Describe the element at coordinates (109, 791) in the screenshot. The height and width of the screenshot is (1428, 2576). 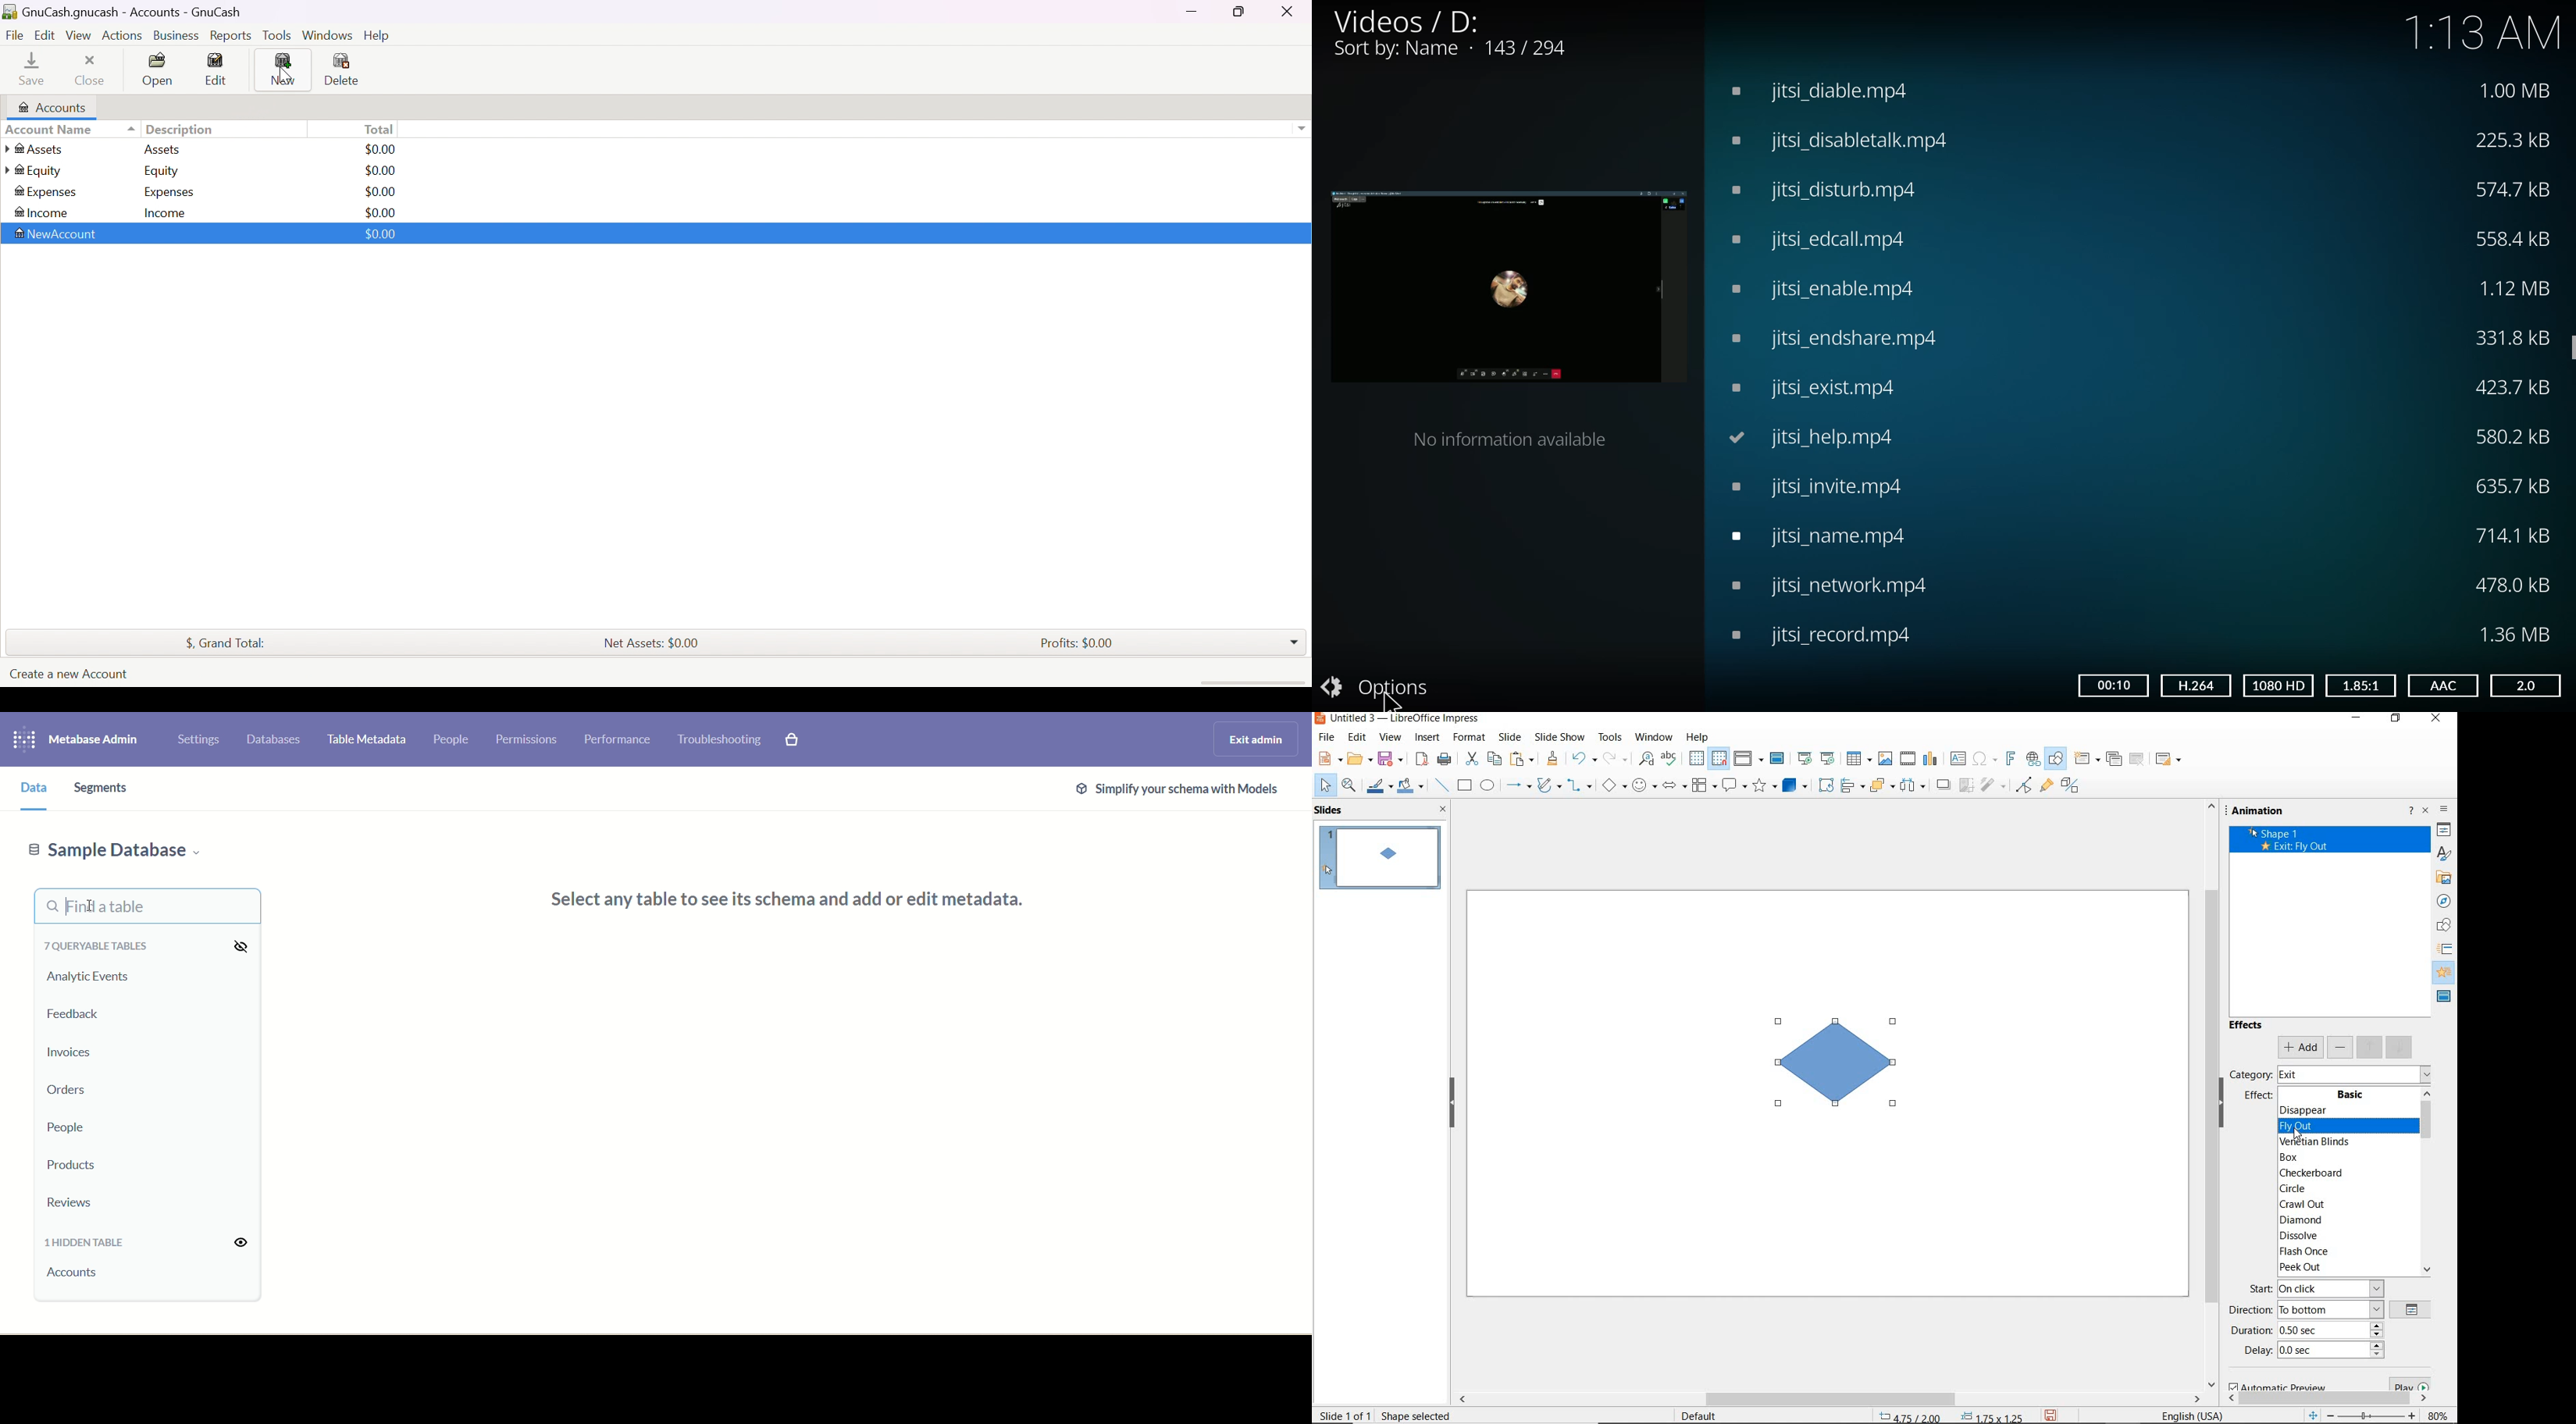
I see `segments` at that location.